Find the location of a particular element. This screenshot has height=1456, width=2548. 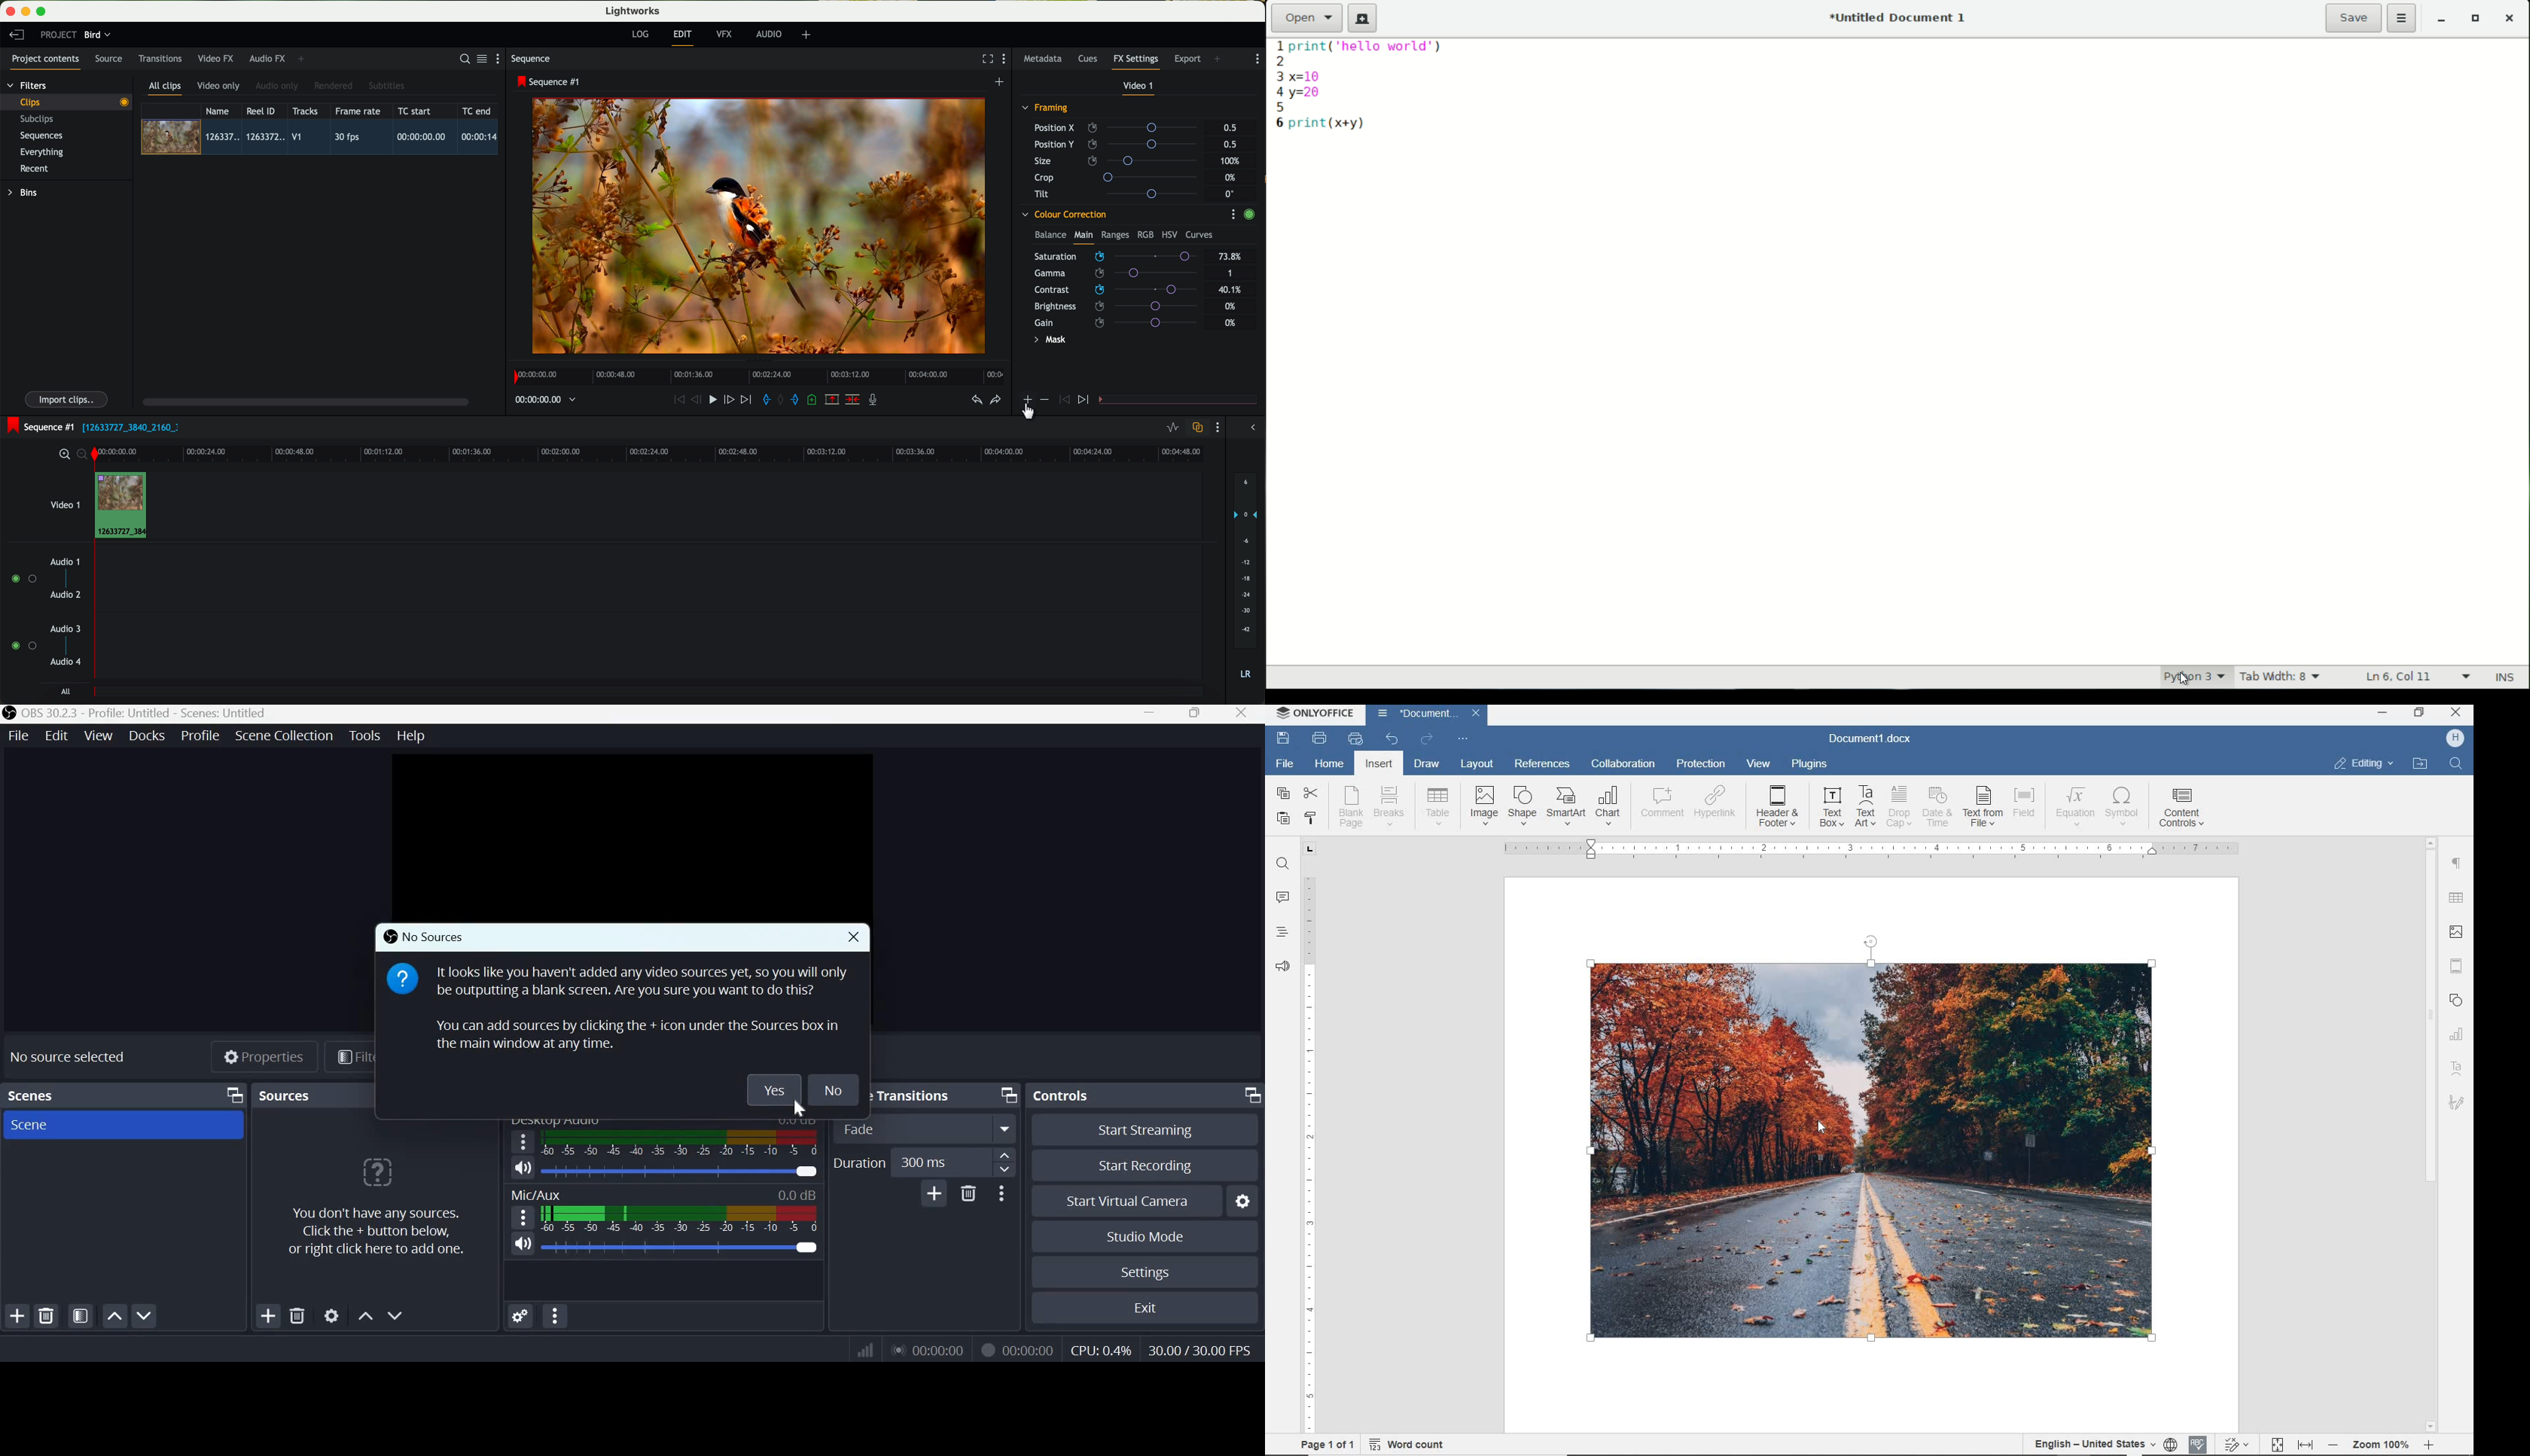

curves is located at coordinates (1199, 235).